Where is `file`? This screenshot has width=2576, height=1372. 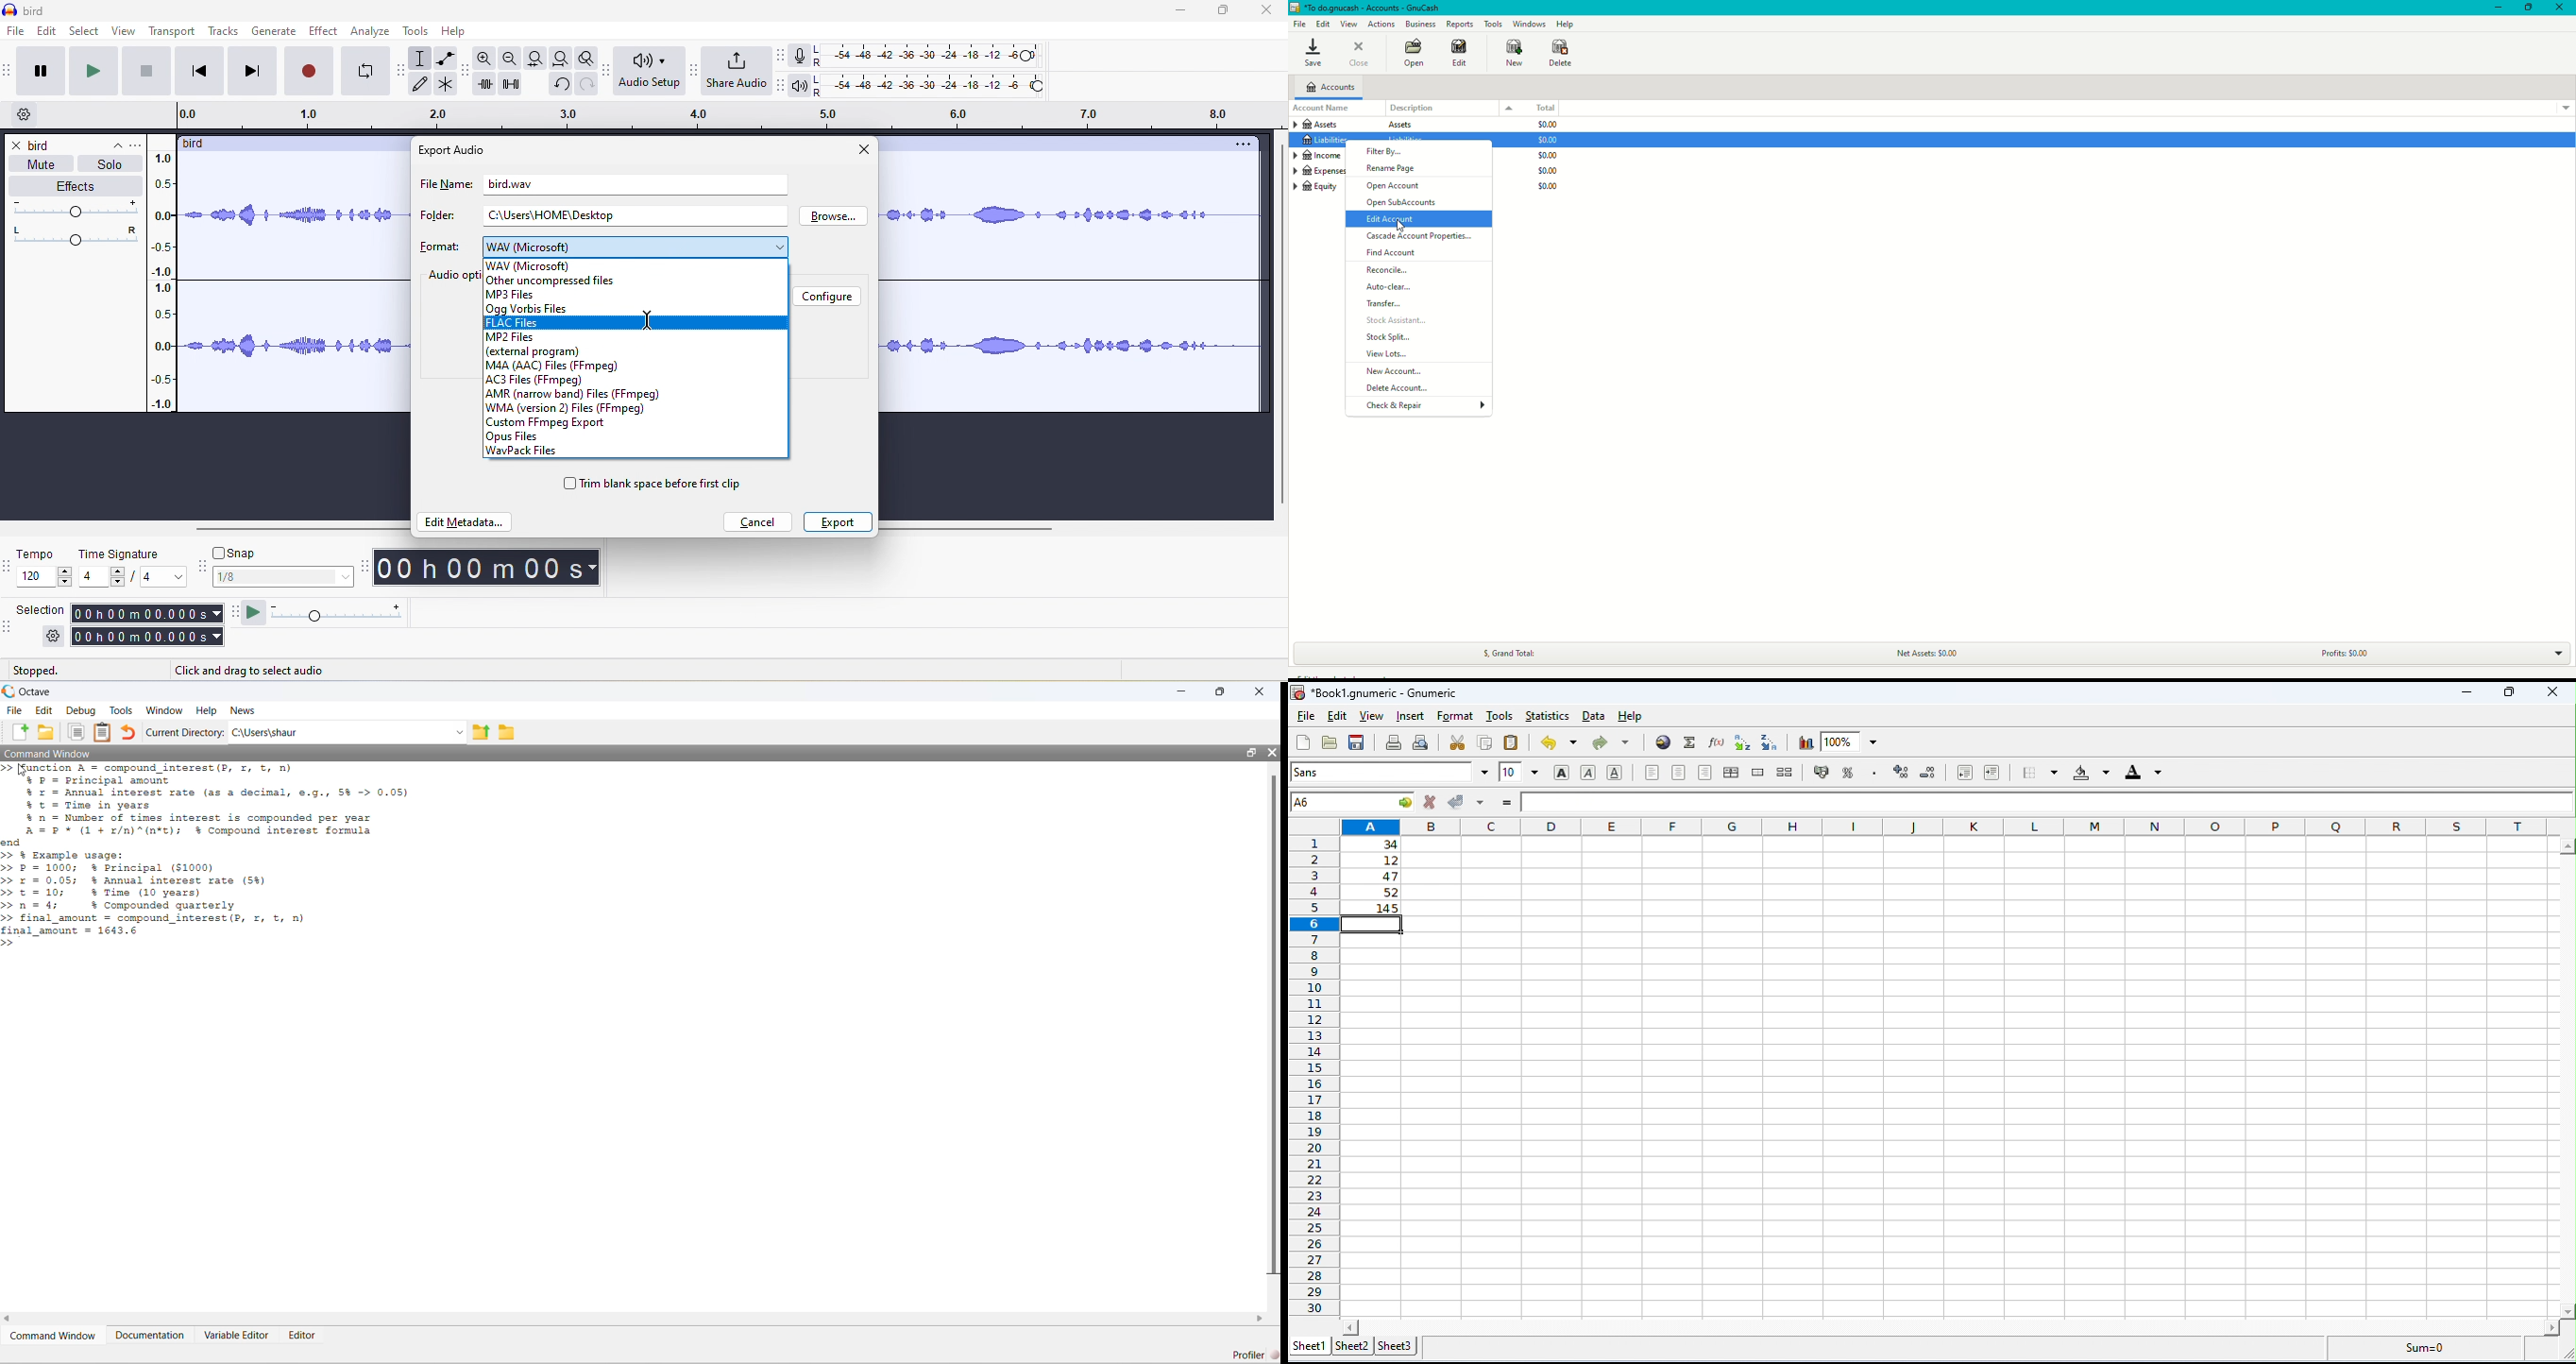
file is located at coordinates (1305, 717).